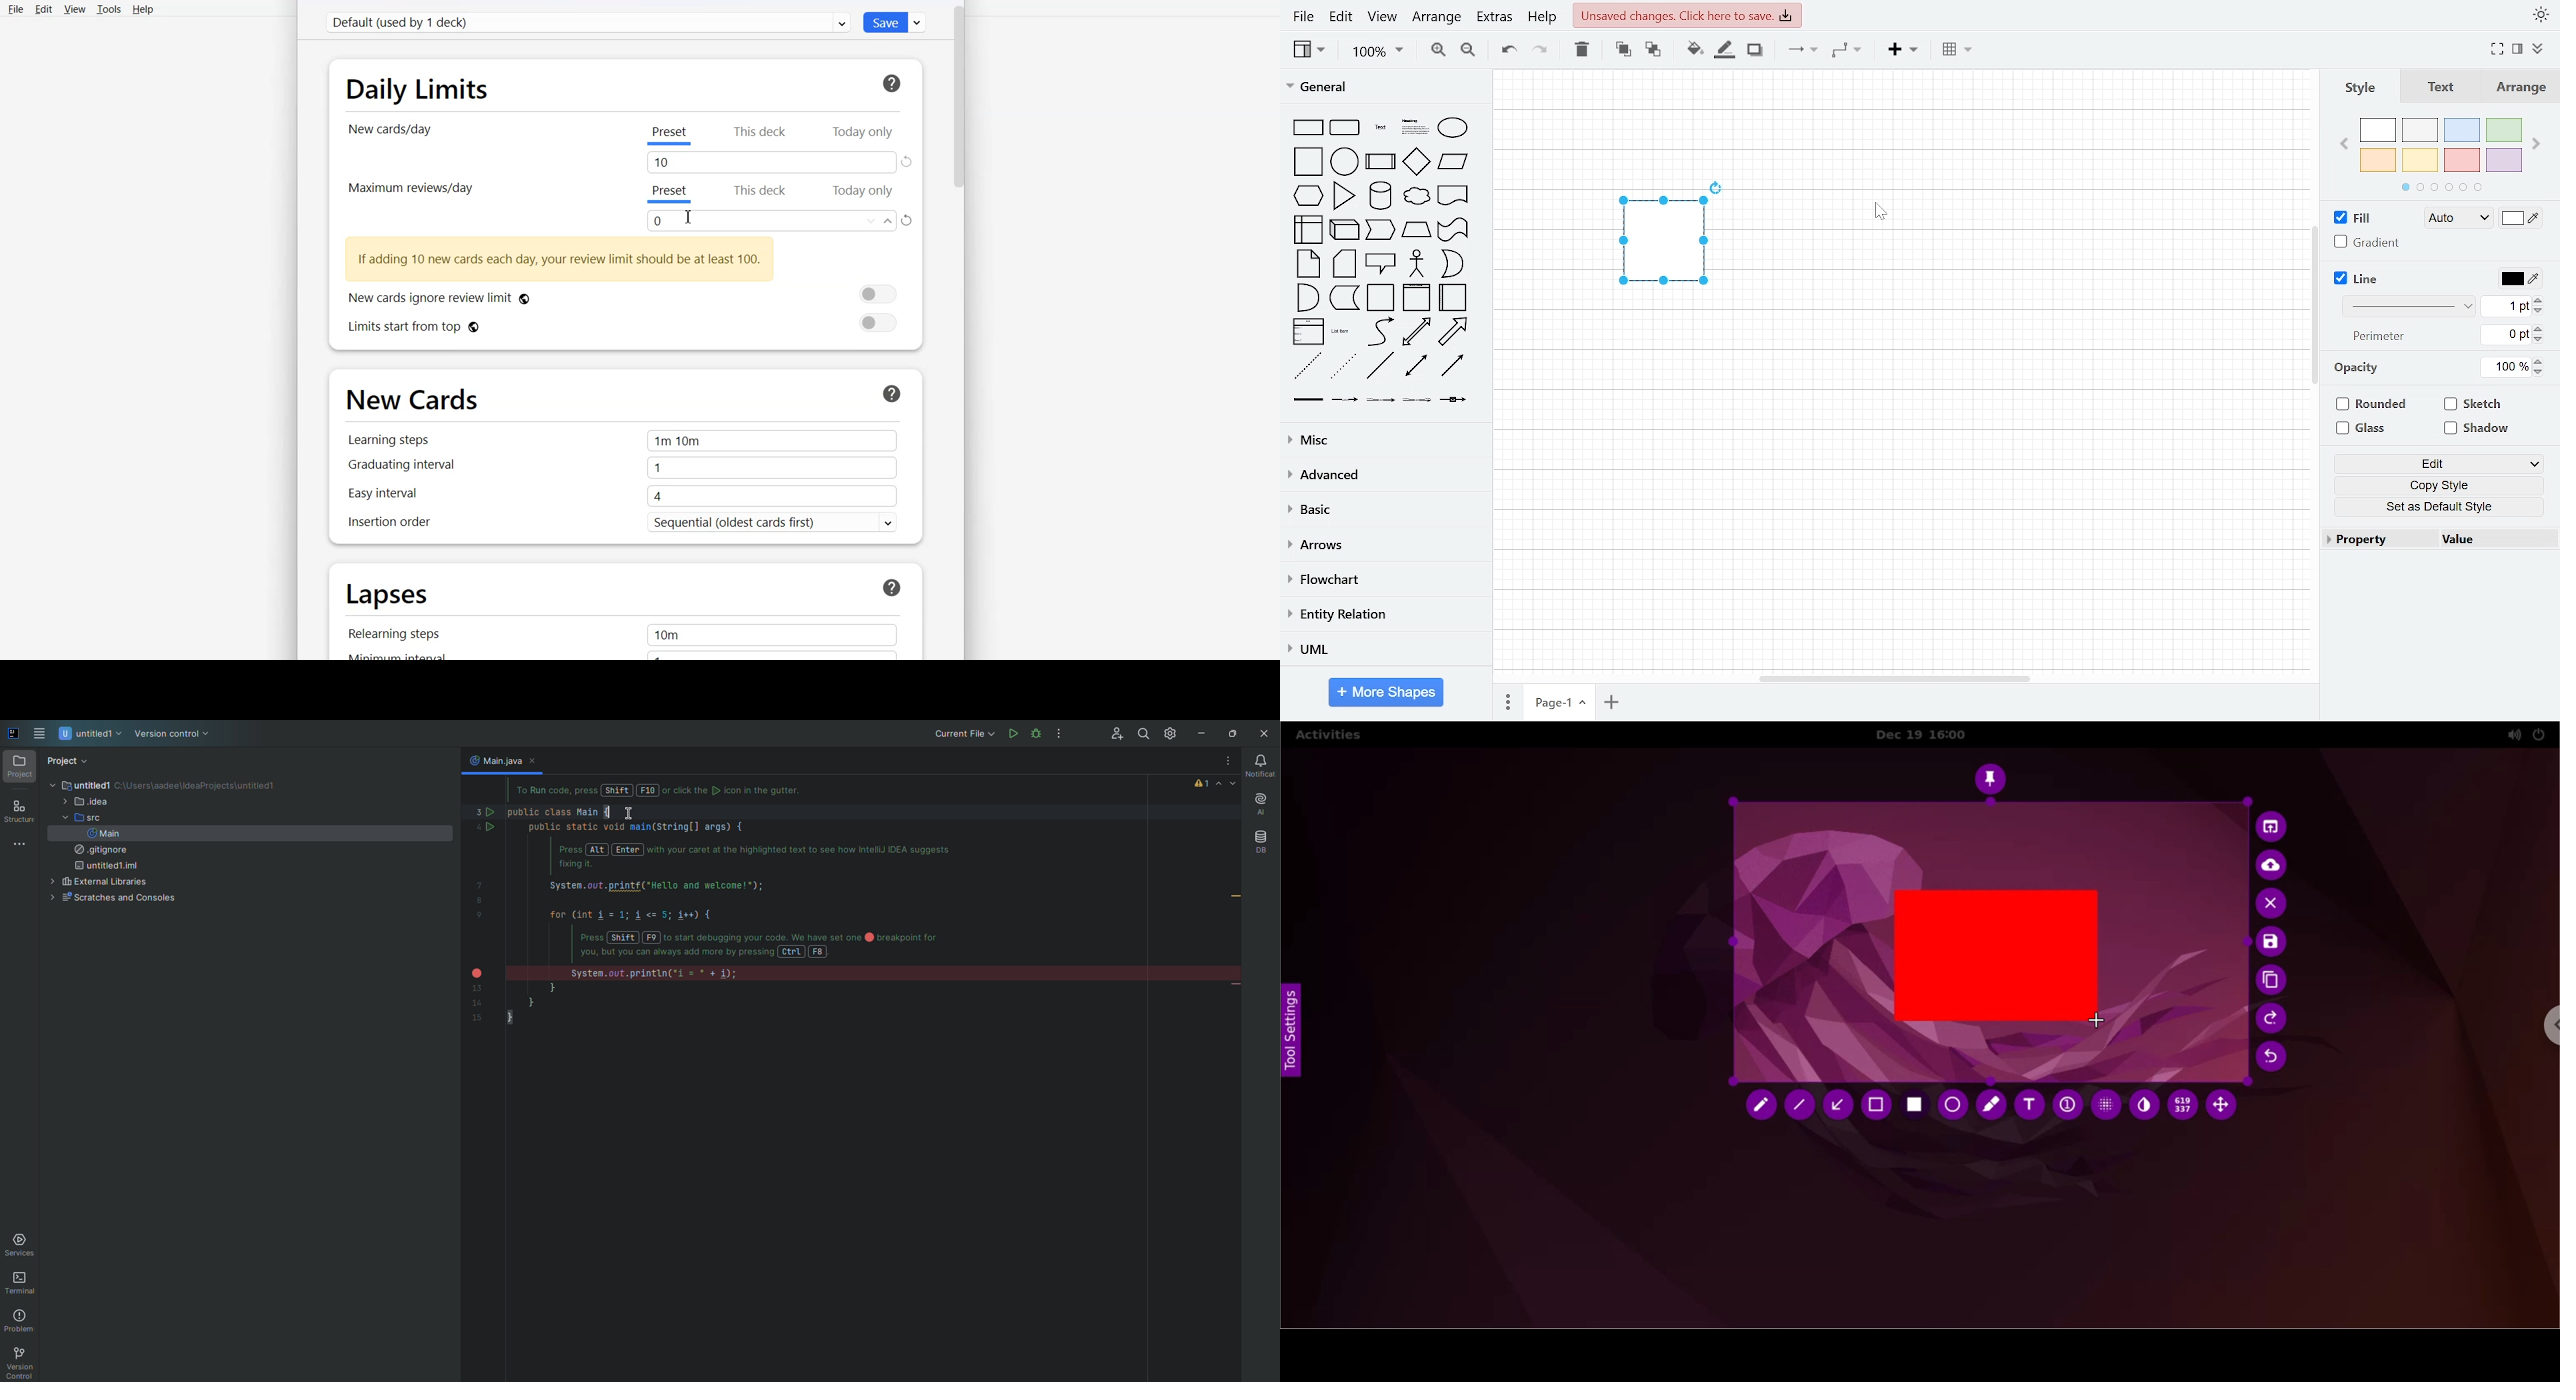 The image size is (2576, 1400). What do you see at coordinates (1453, 196) in the screenshot?
I see `document` at bounding box center [1453, 196].